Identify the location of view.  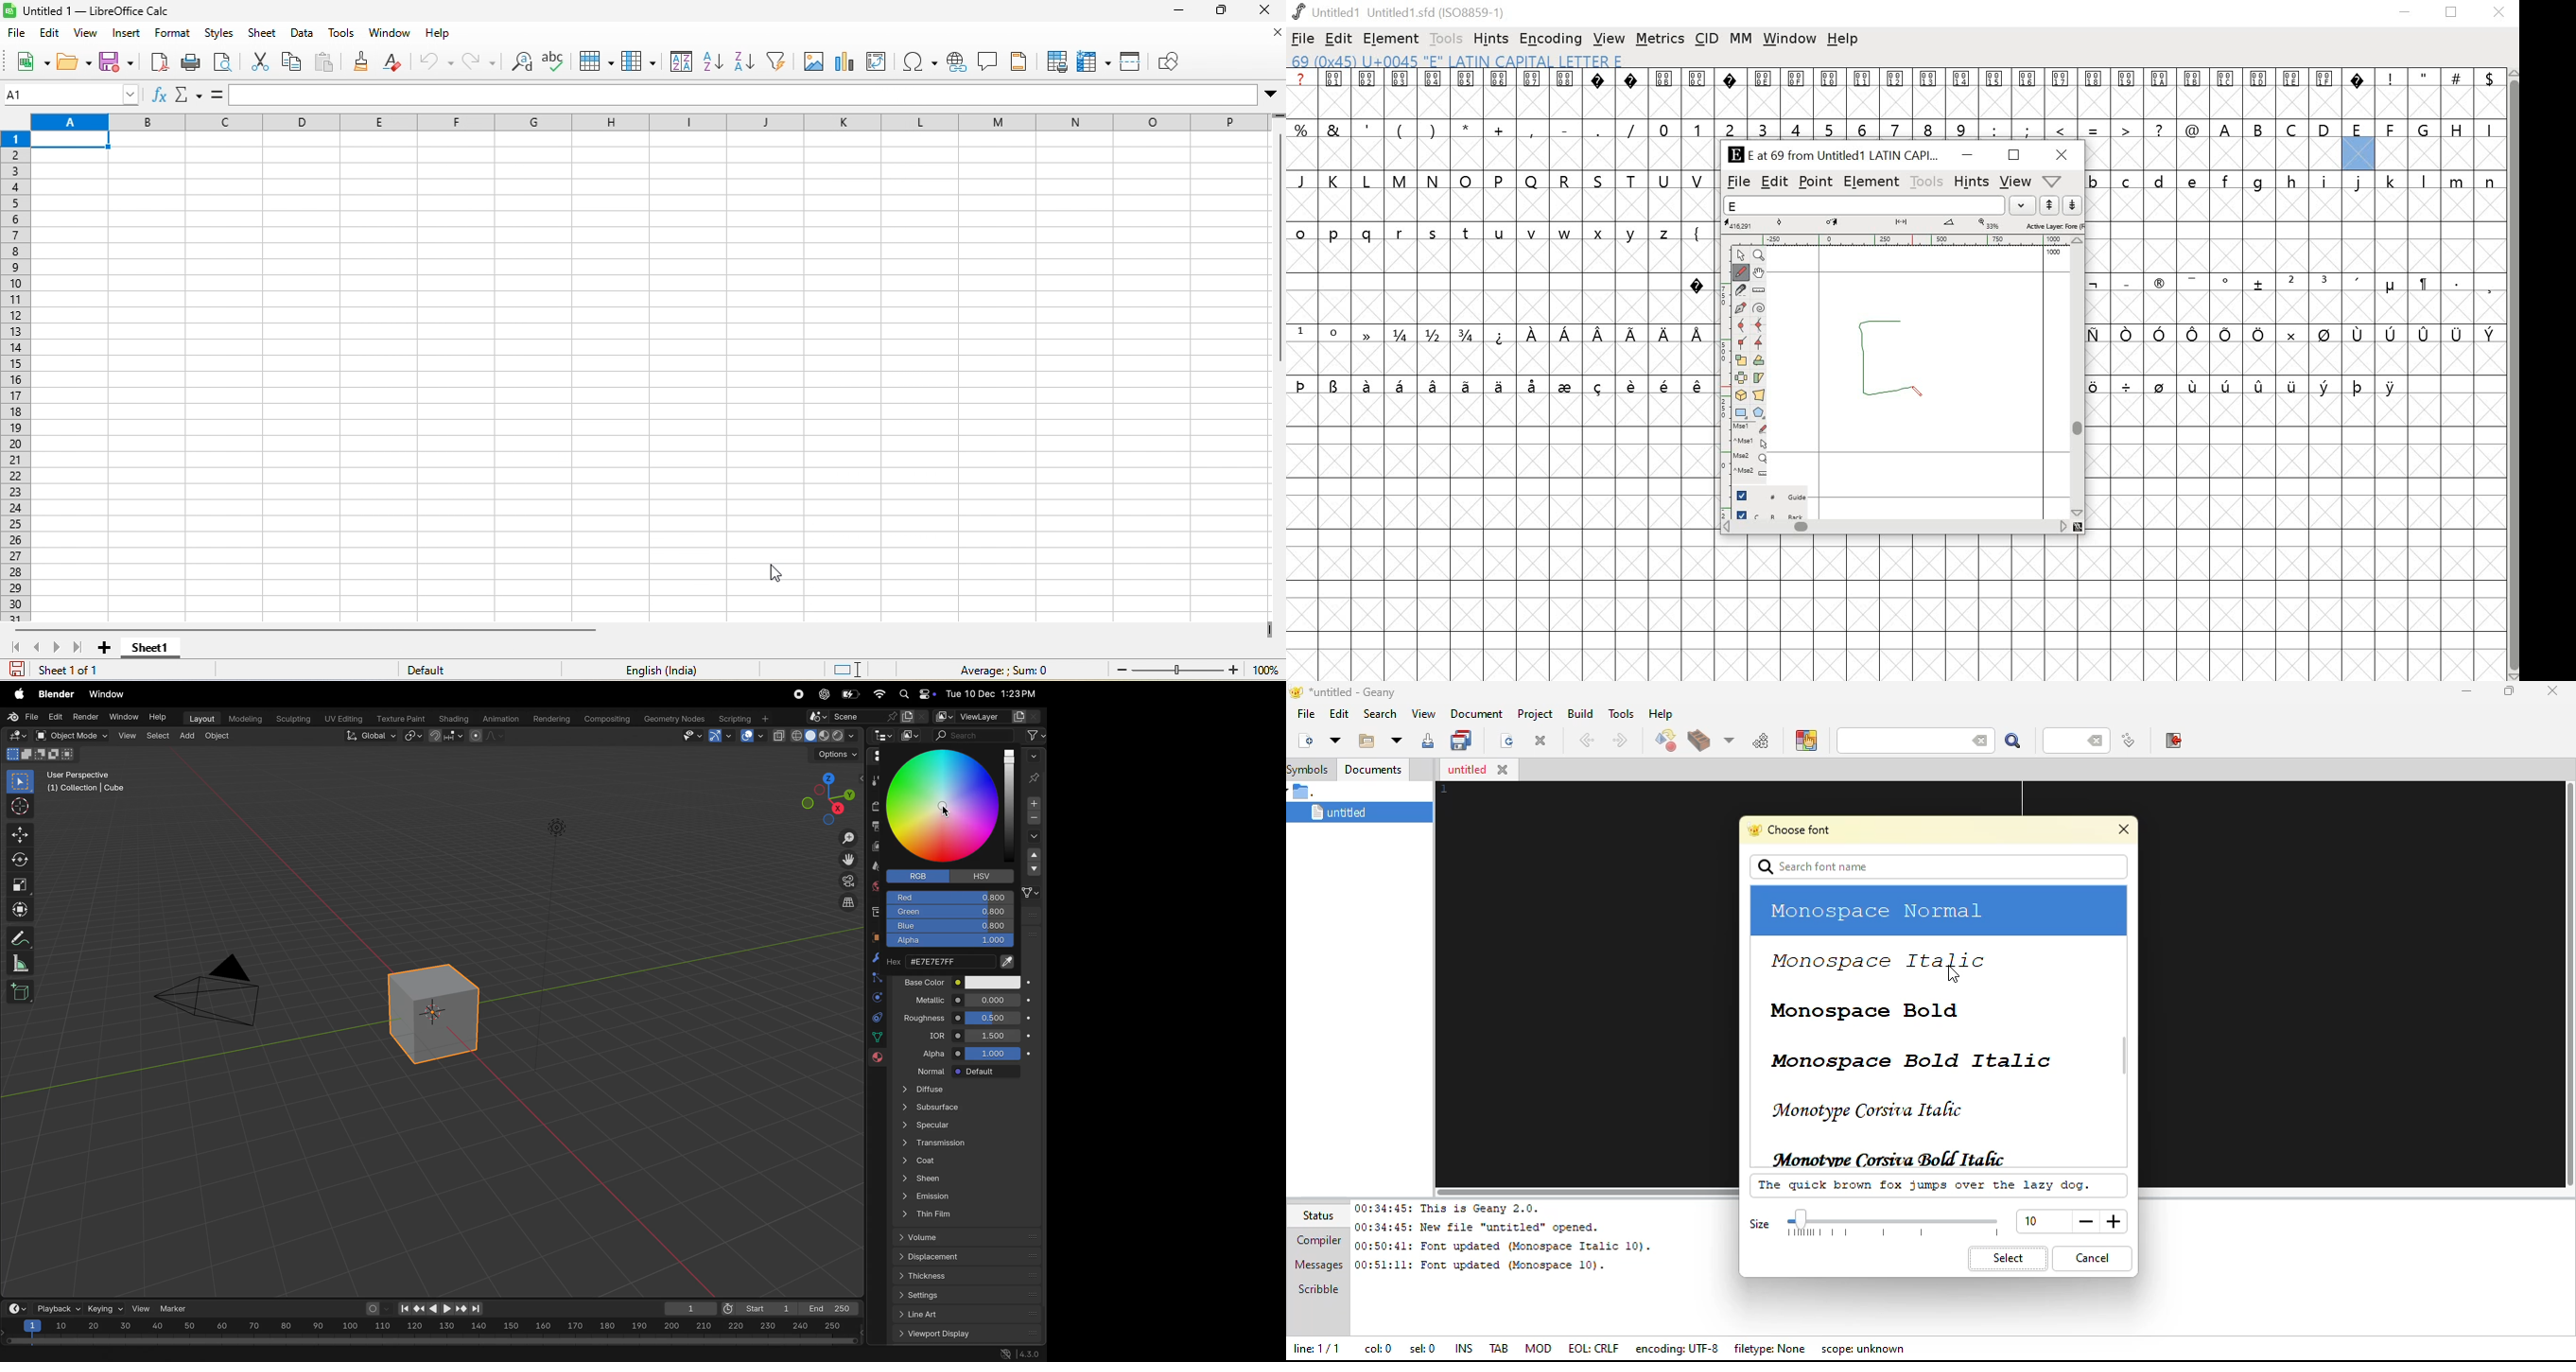
(2014, 182).